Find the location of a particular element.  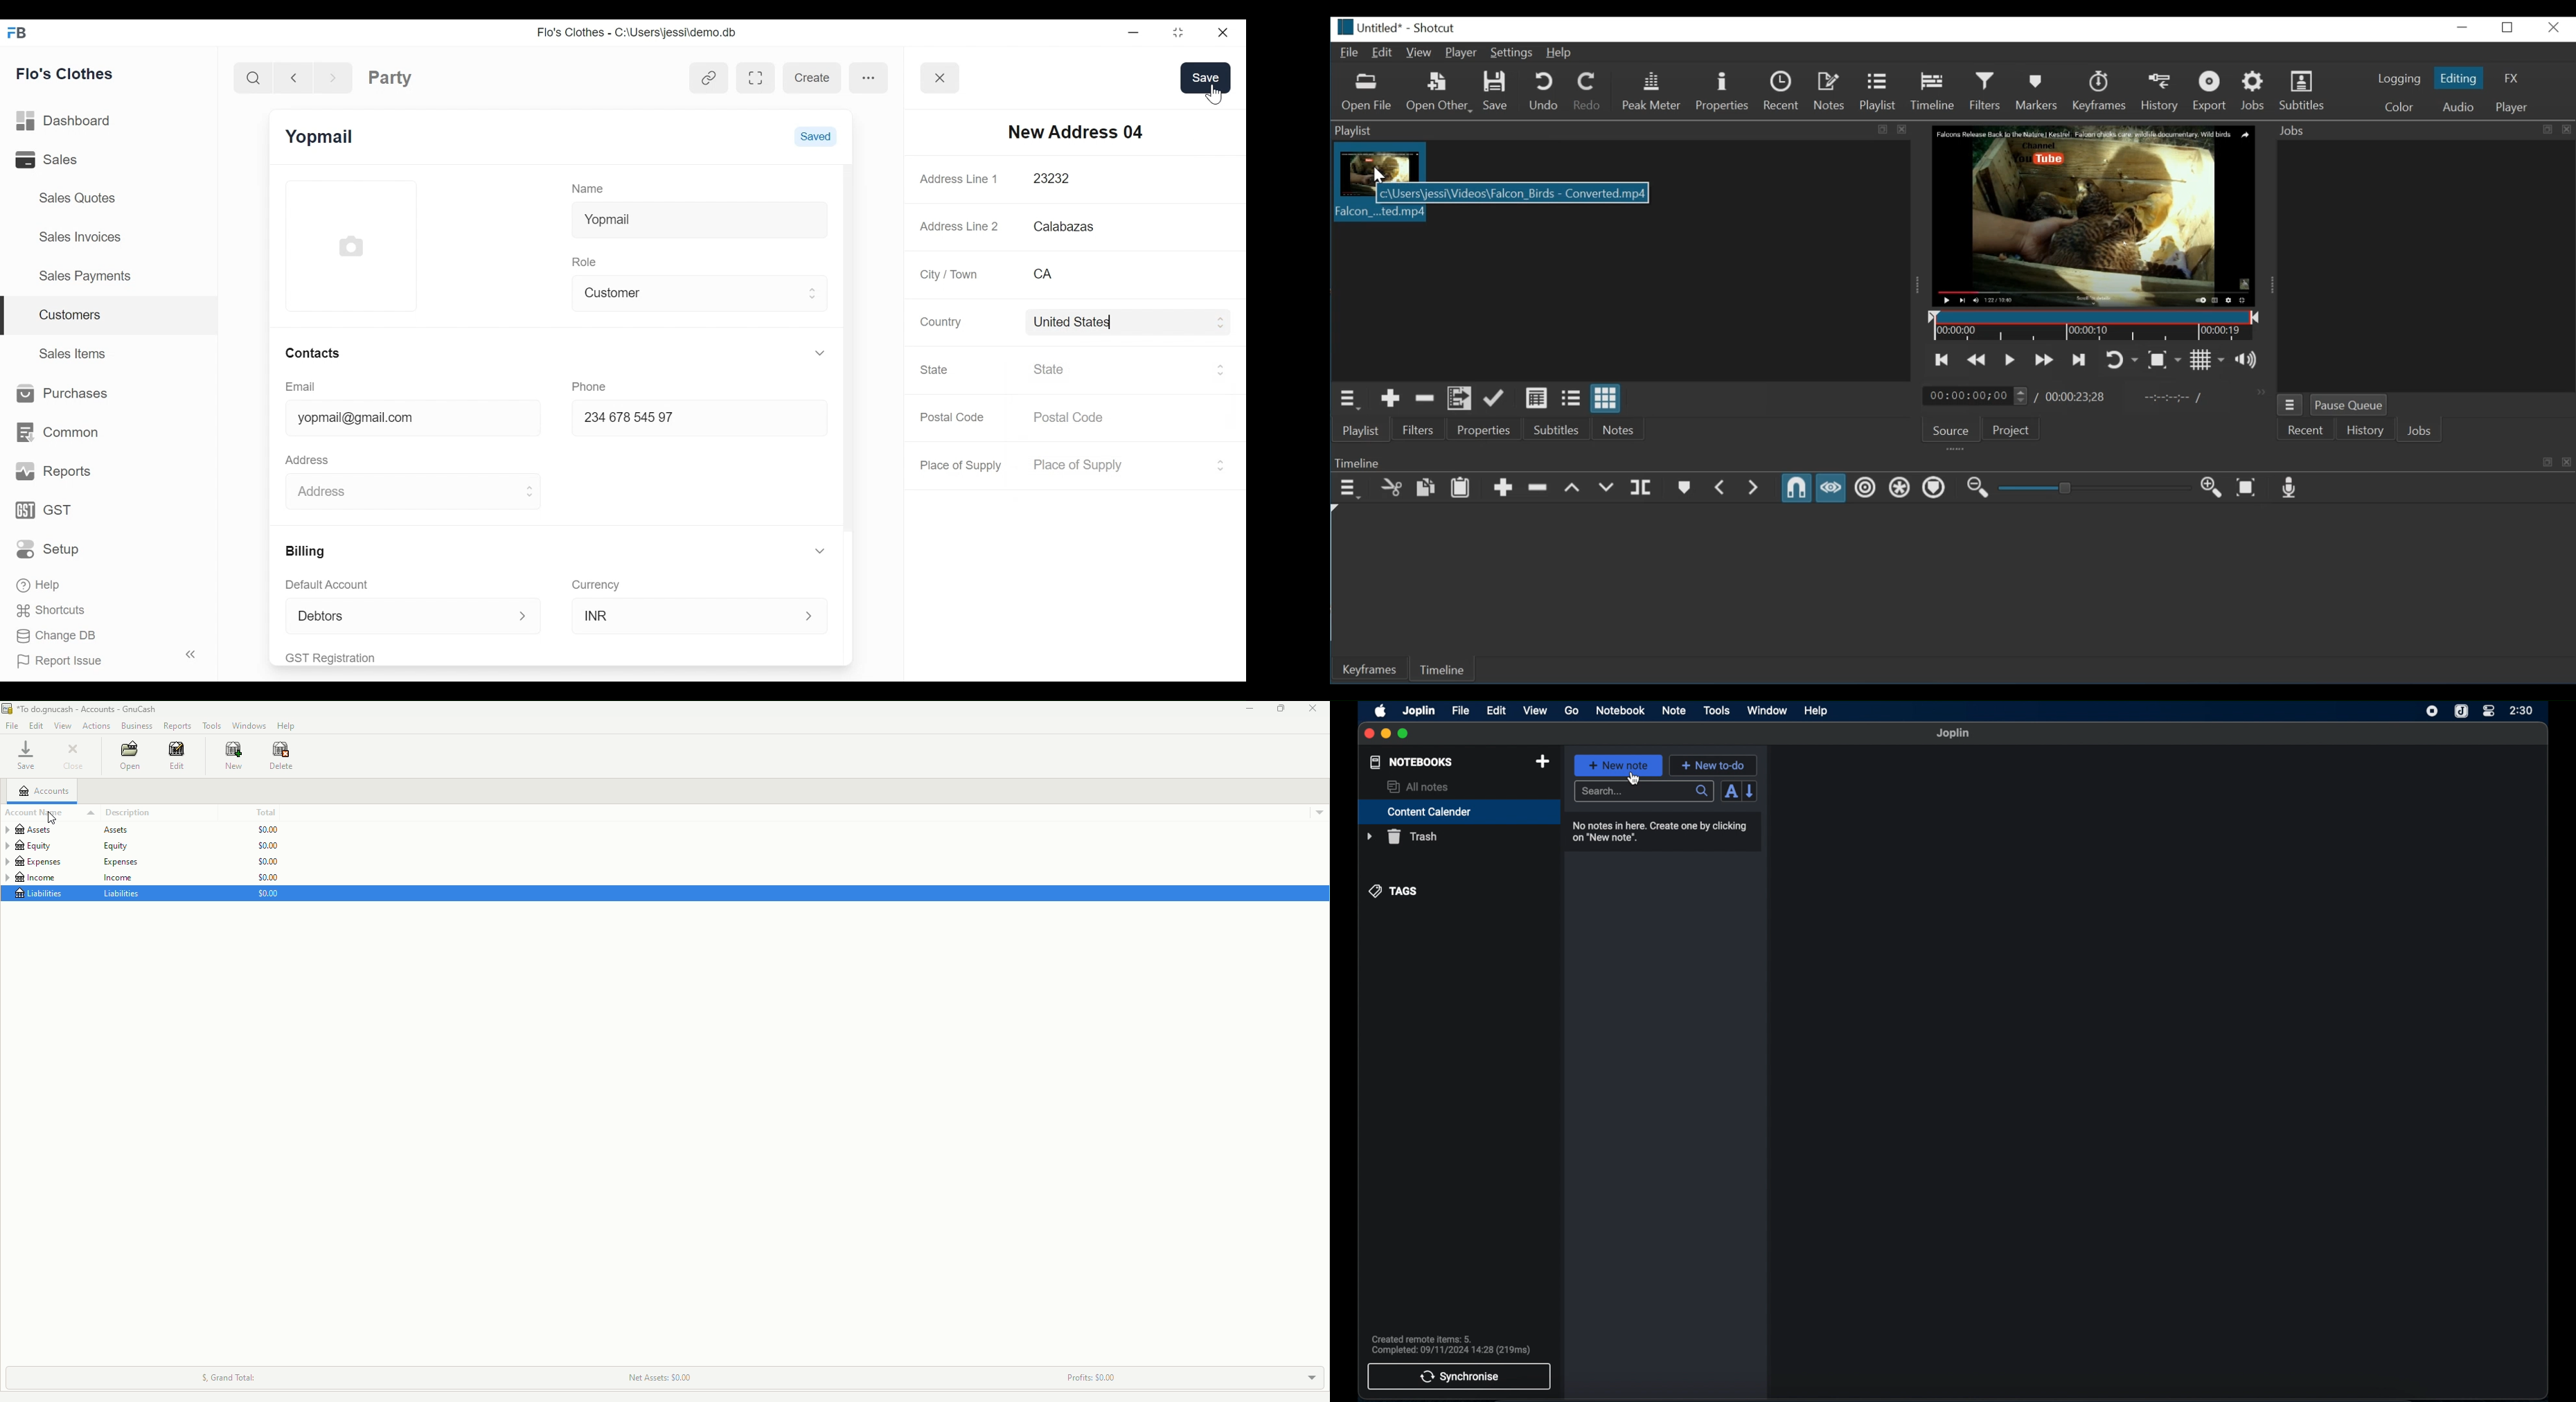

Yopmail is located at coordinates (321, 137).